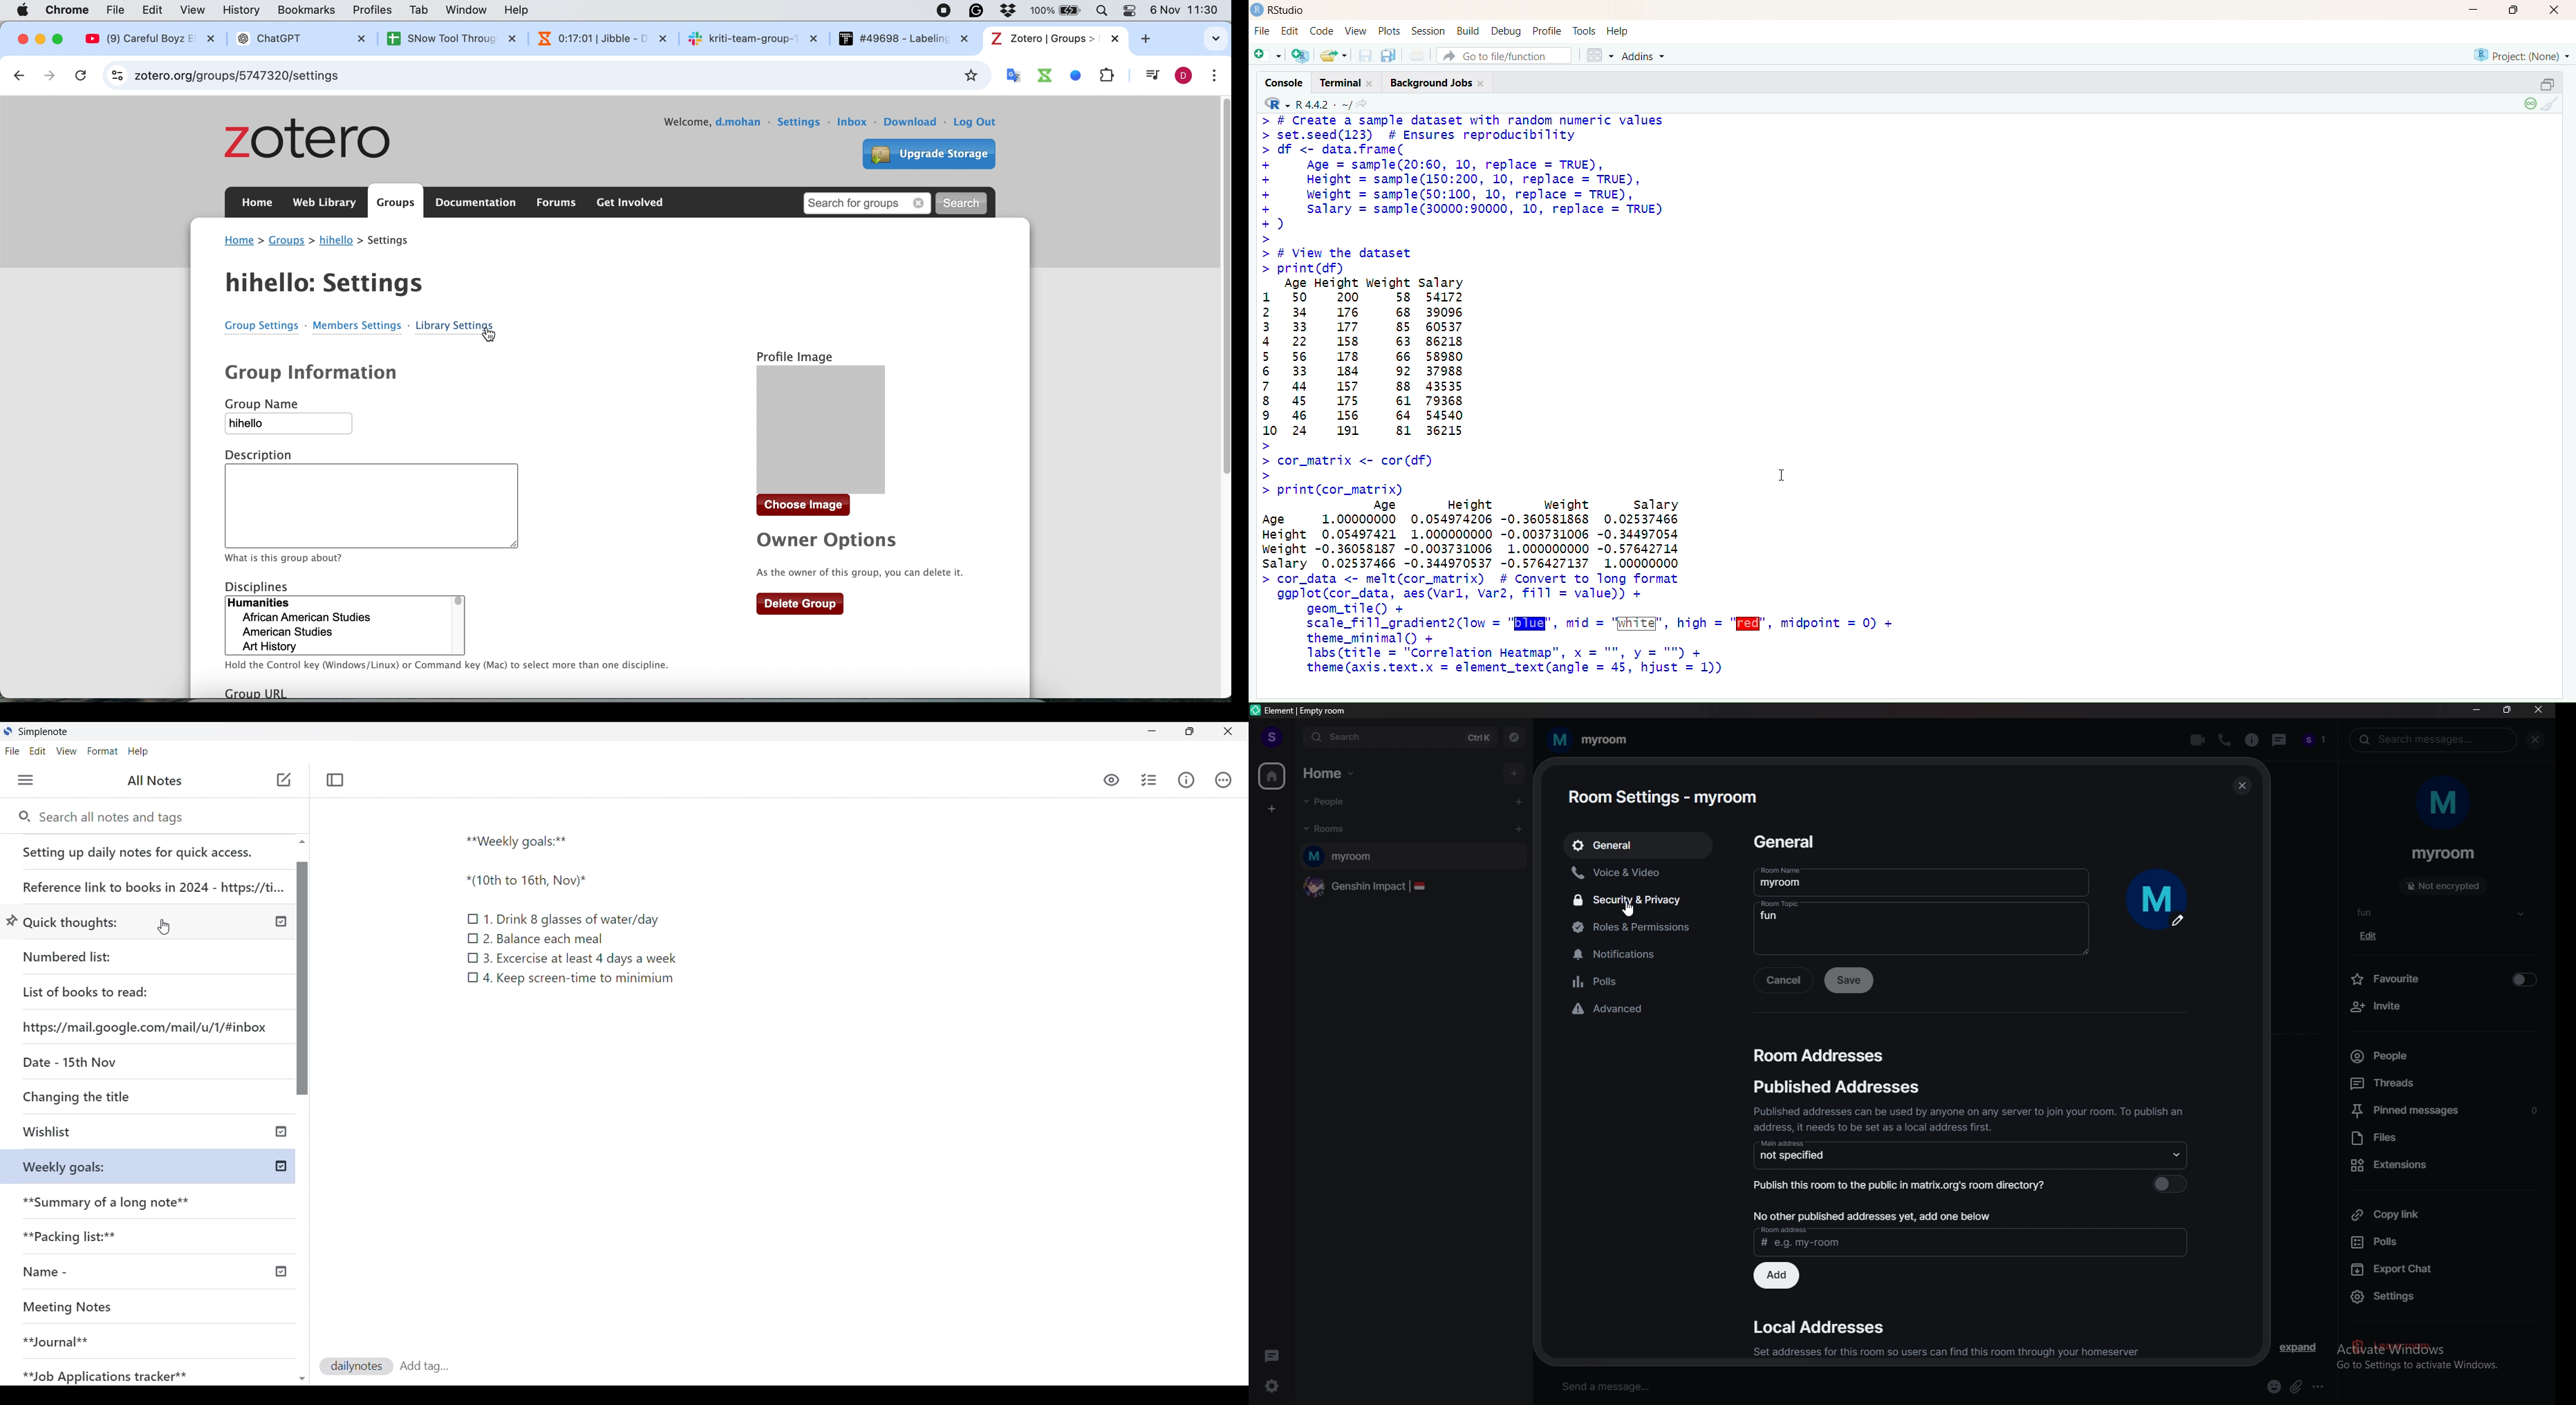  I want to click on file, so click(119, 10).